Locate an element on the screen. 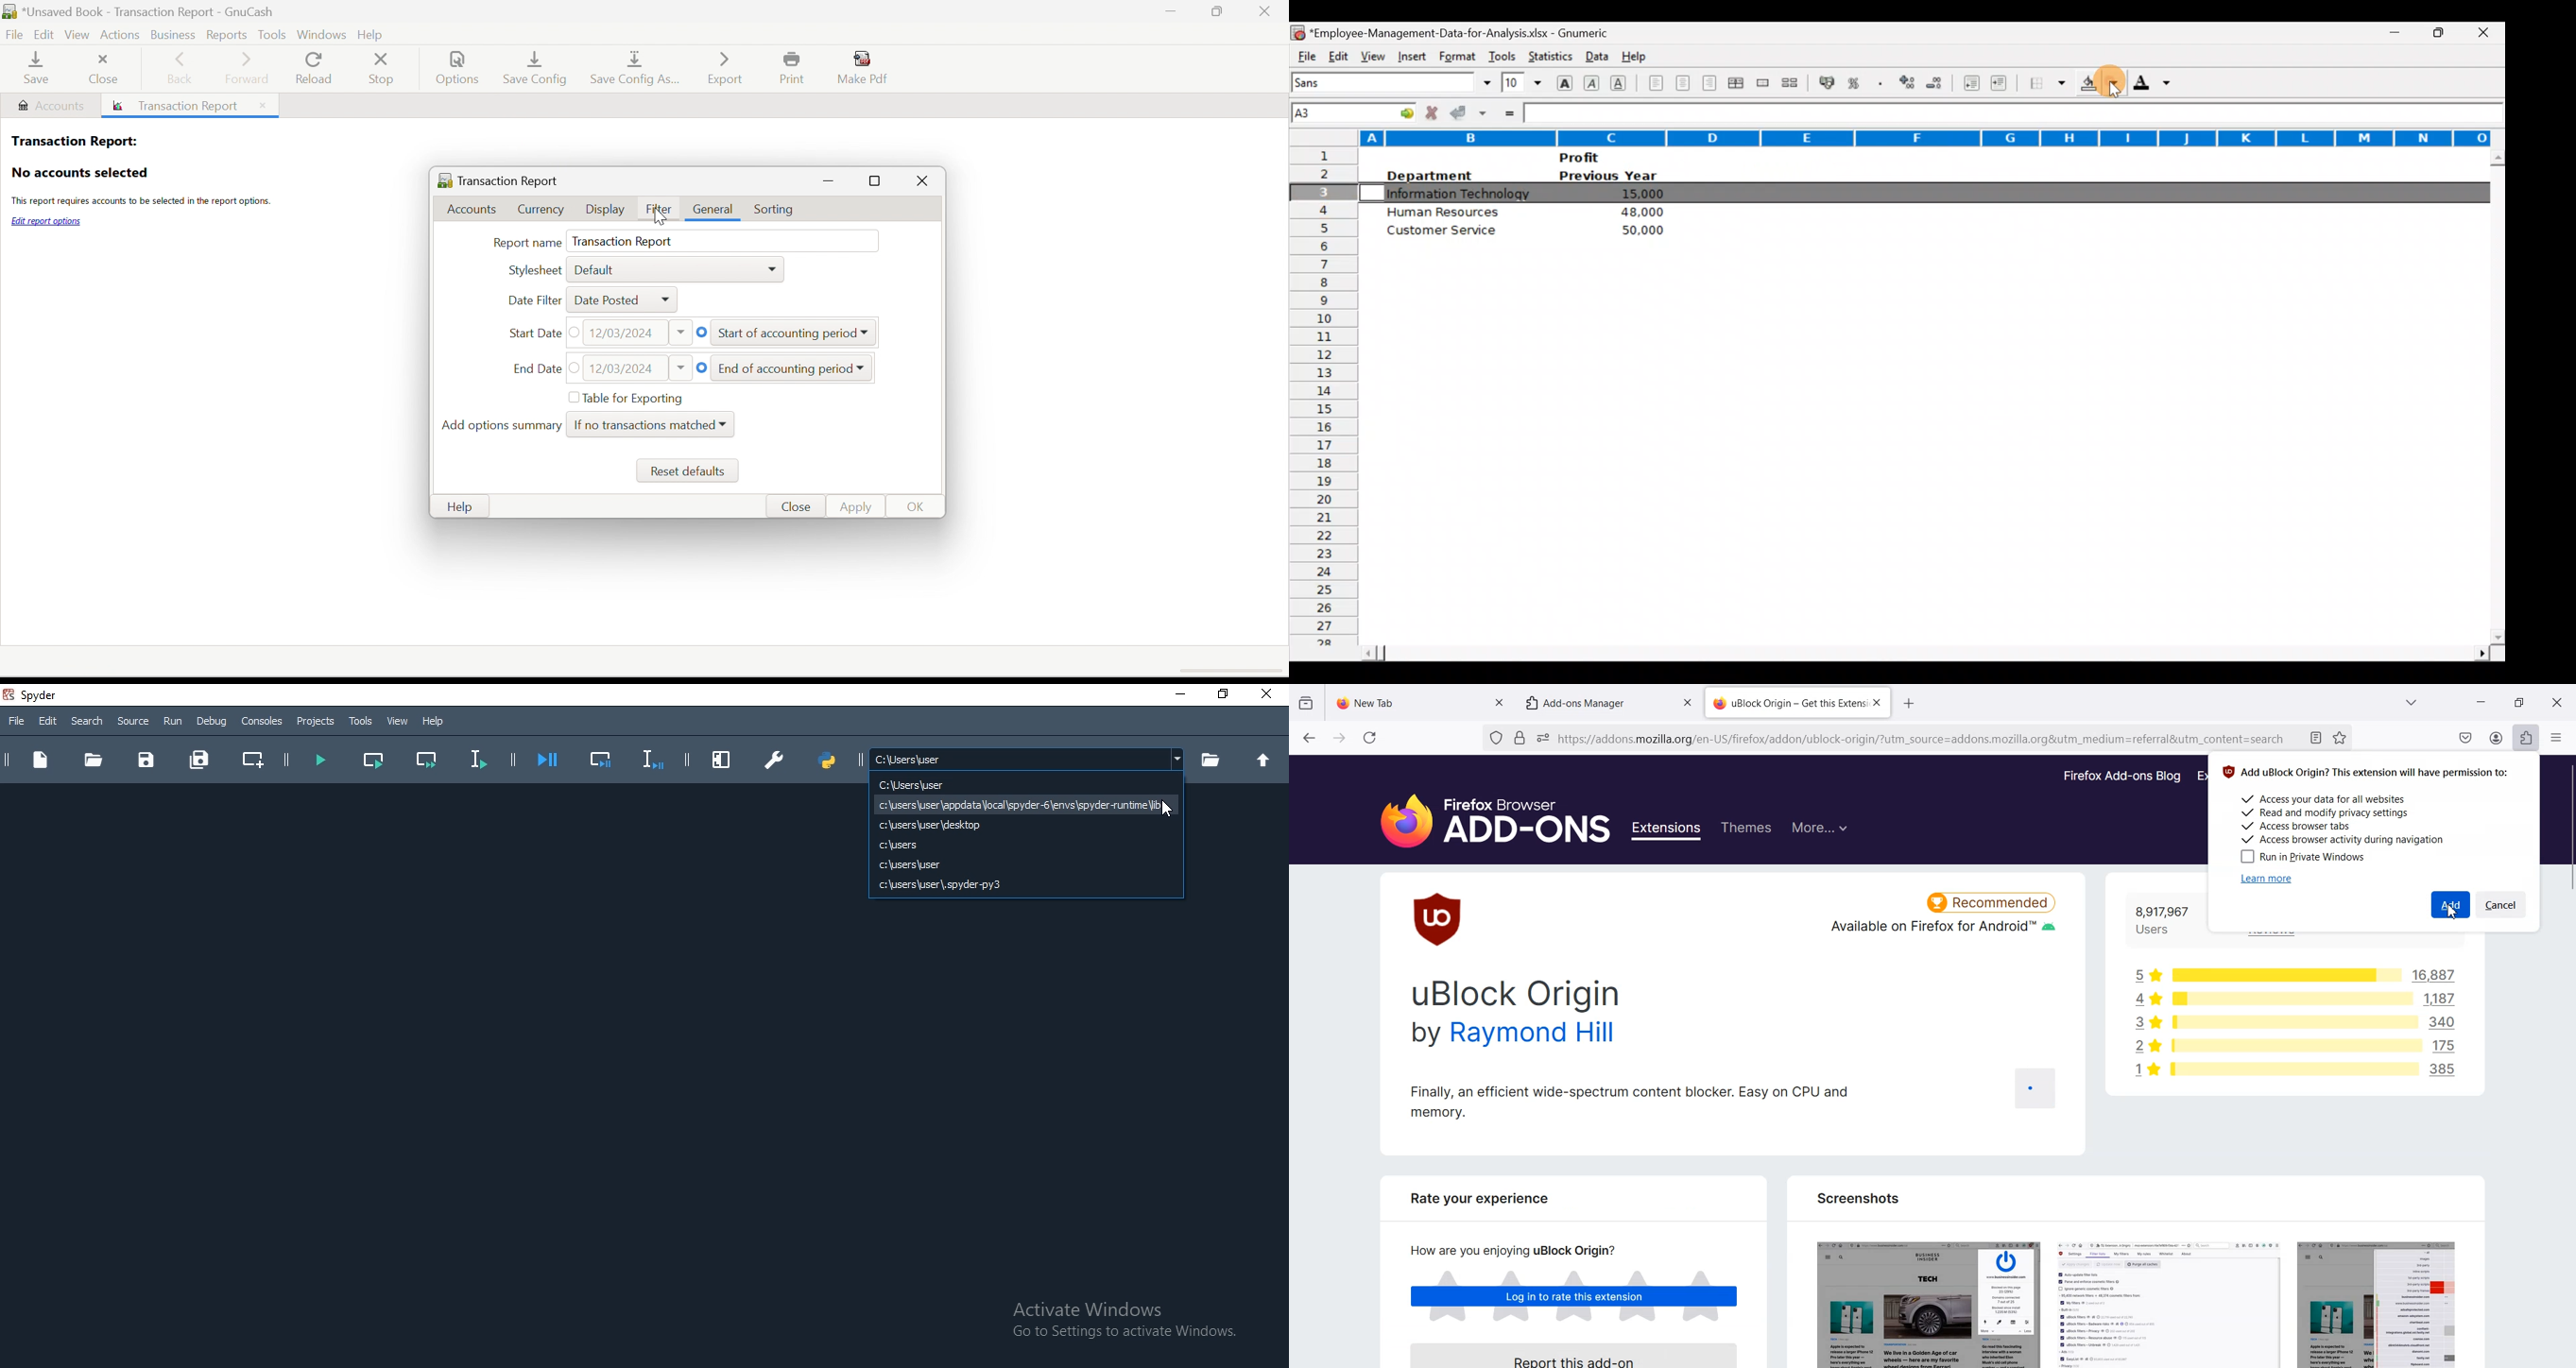 This screenshot has height=1372, width=2576. Start Date is located at coordinates (534, 333).